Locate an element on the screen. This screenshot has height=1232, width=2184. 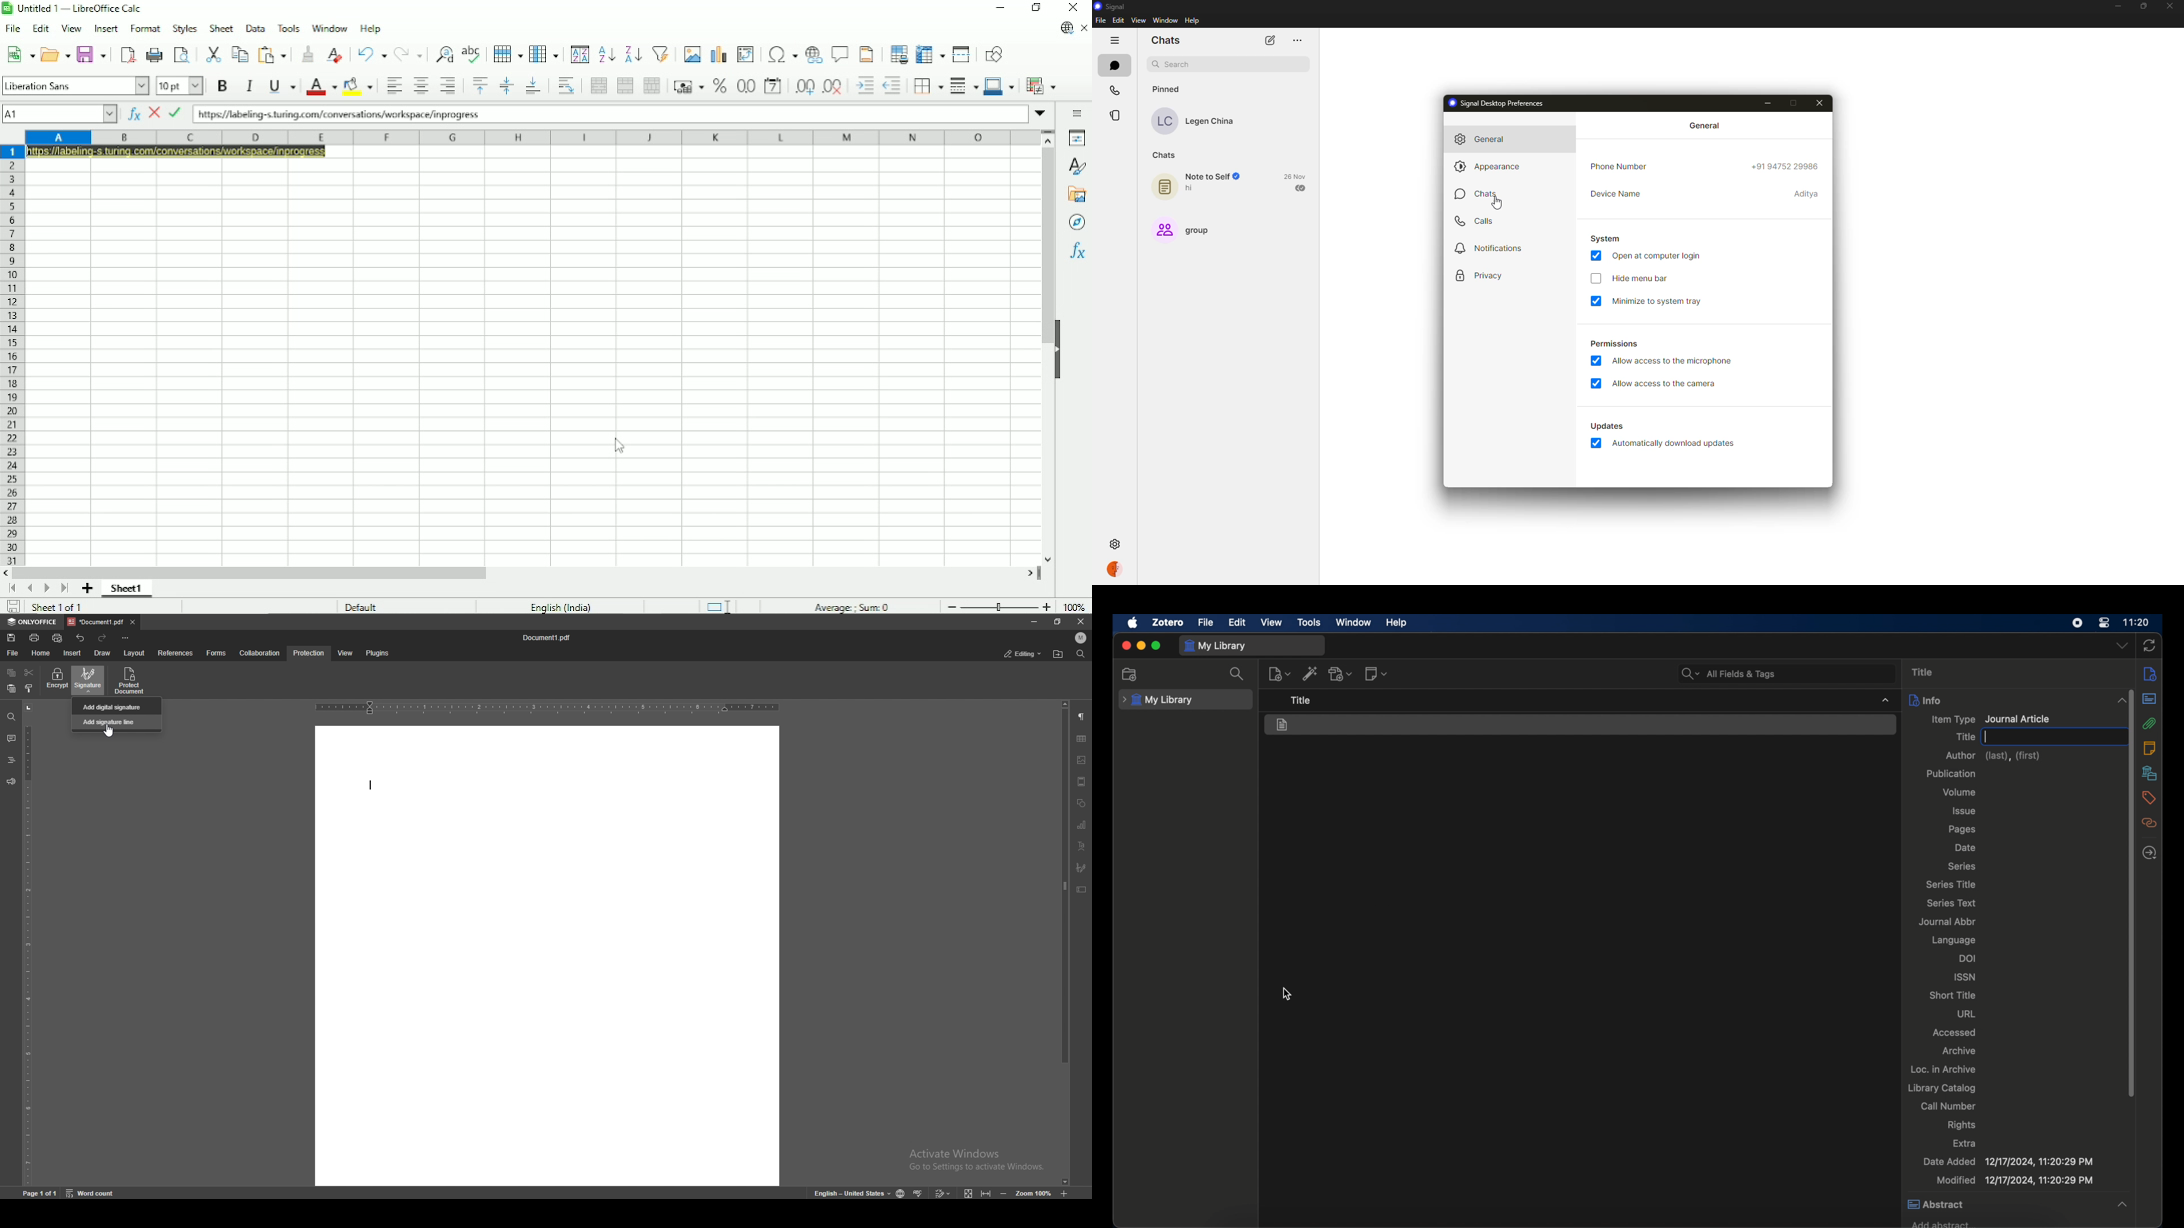
status is located at coordinates (1023, 654).